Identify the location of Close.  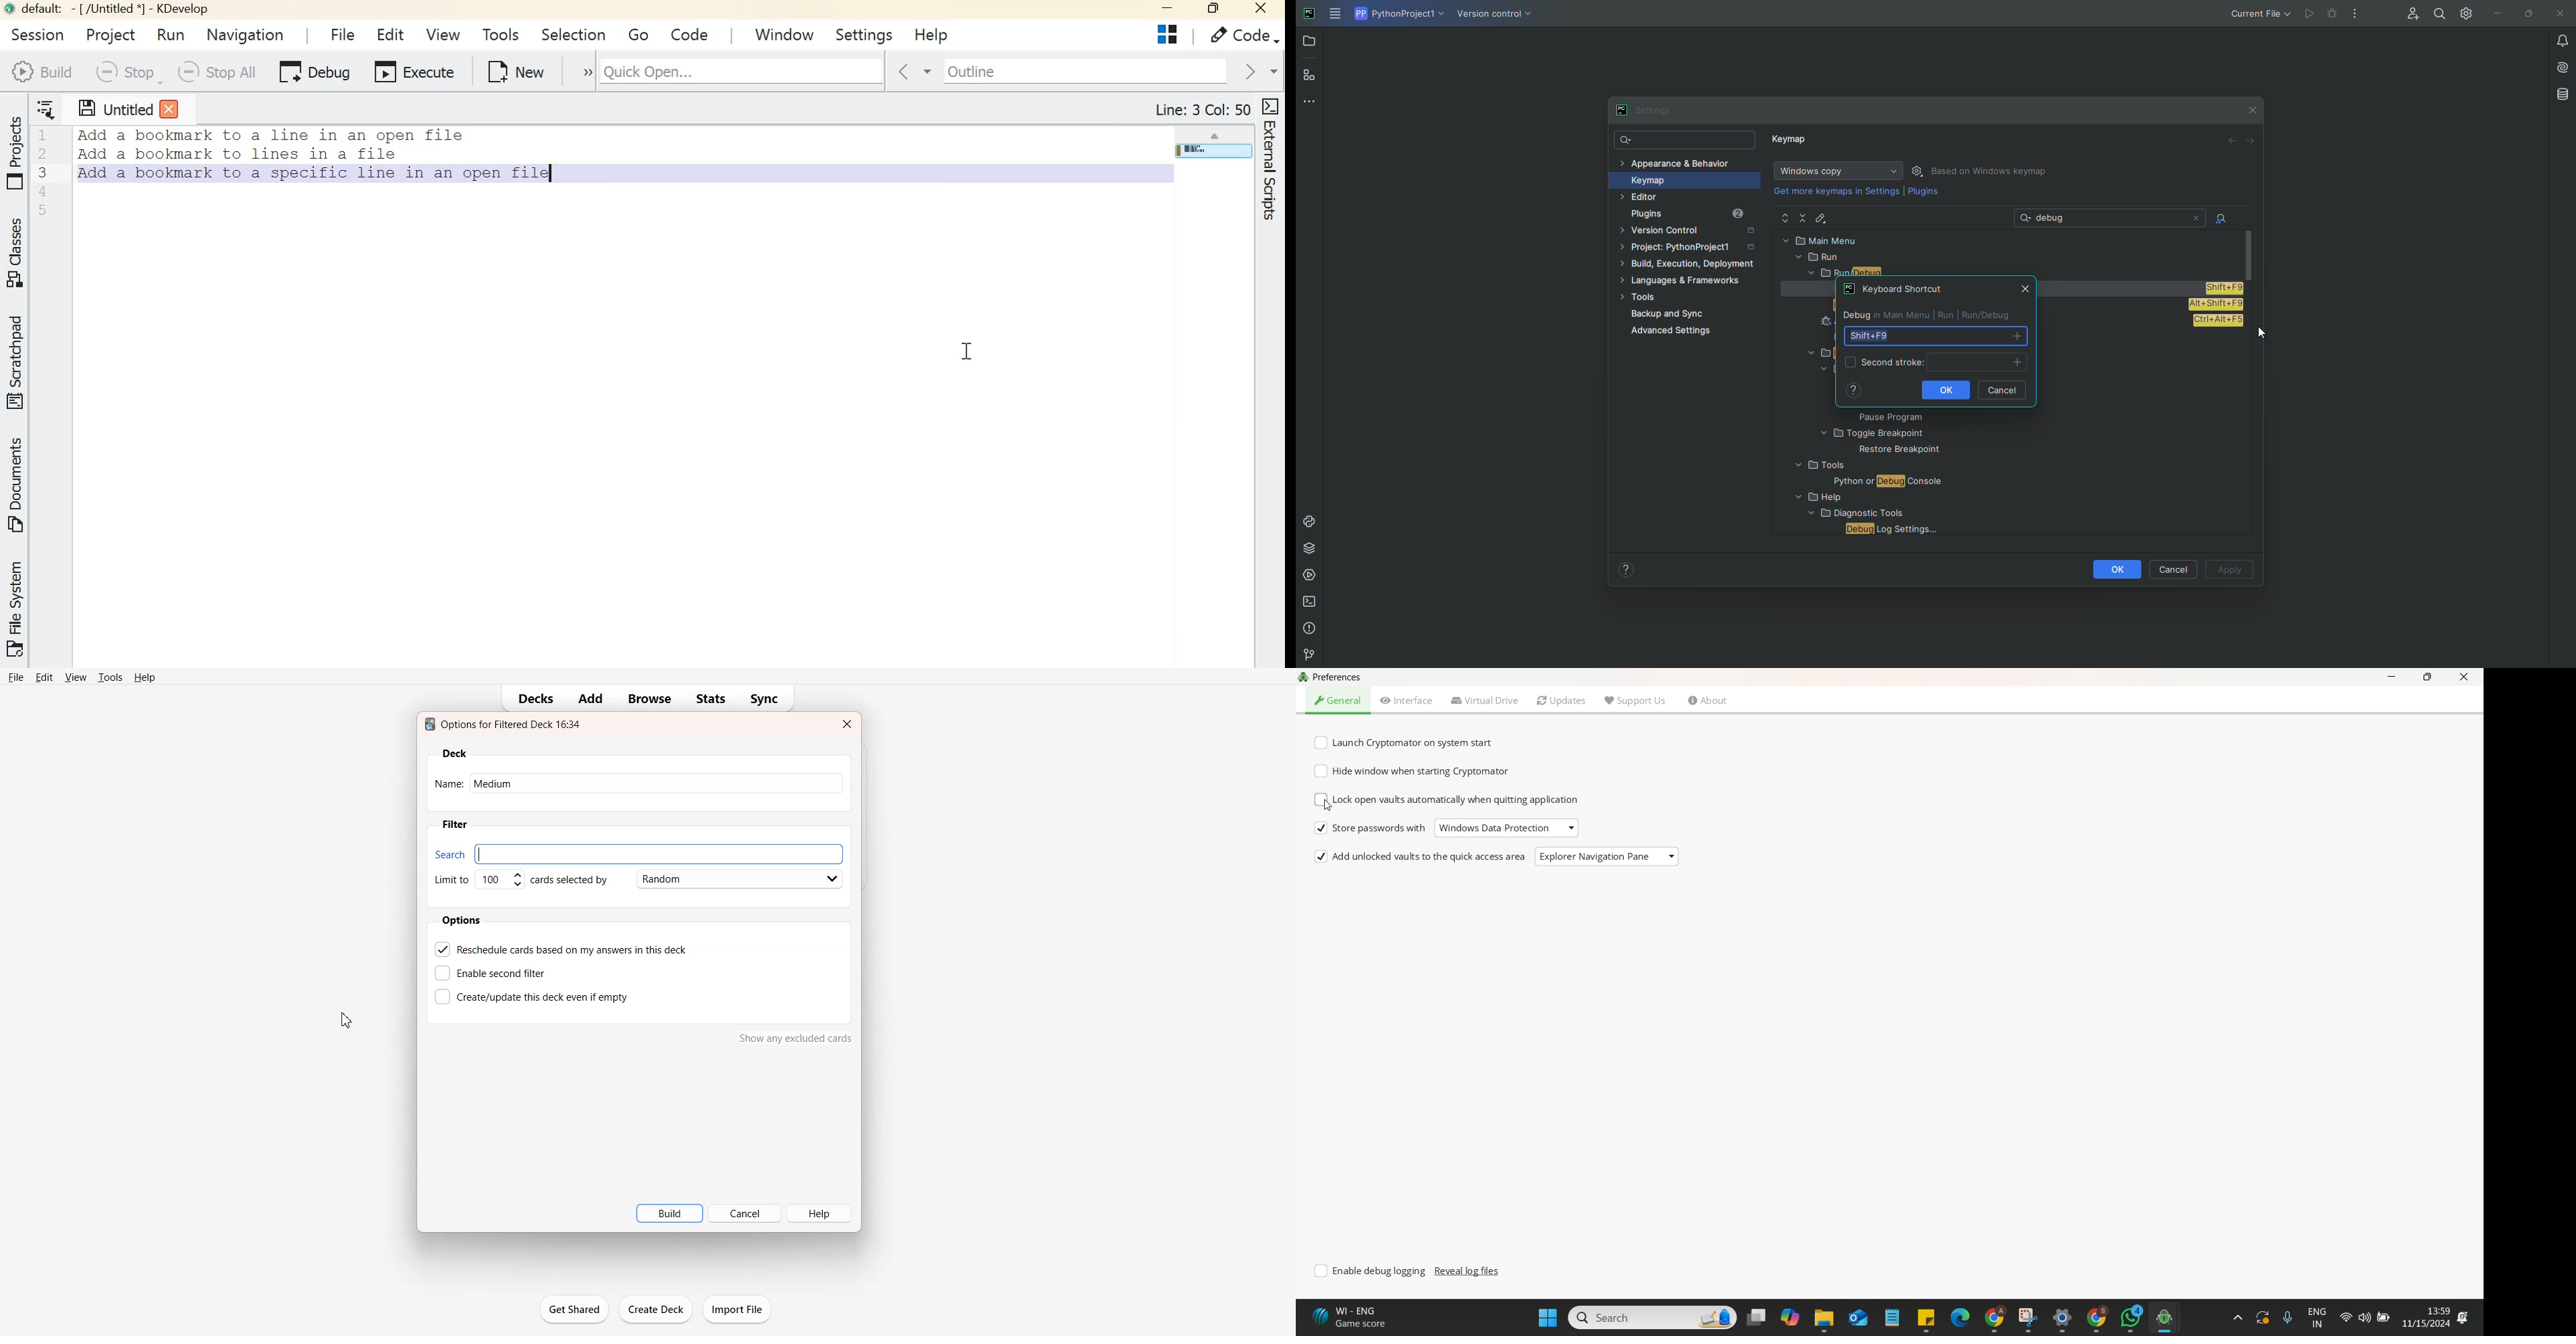
(846, 724).